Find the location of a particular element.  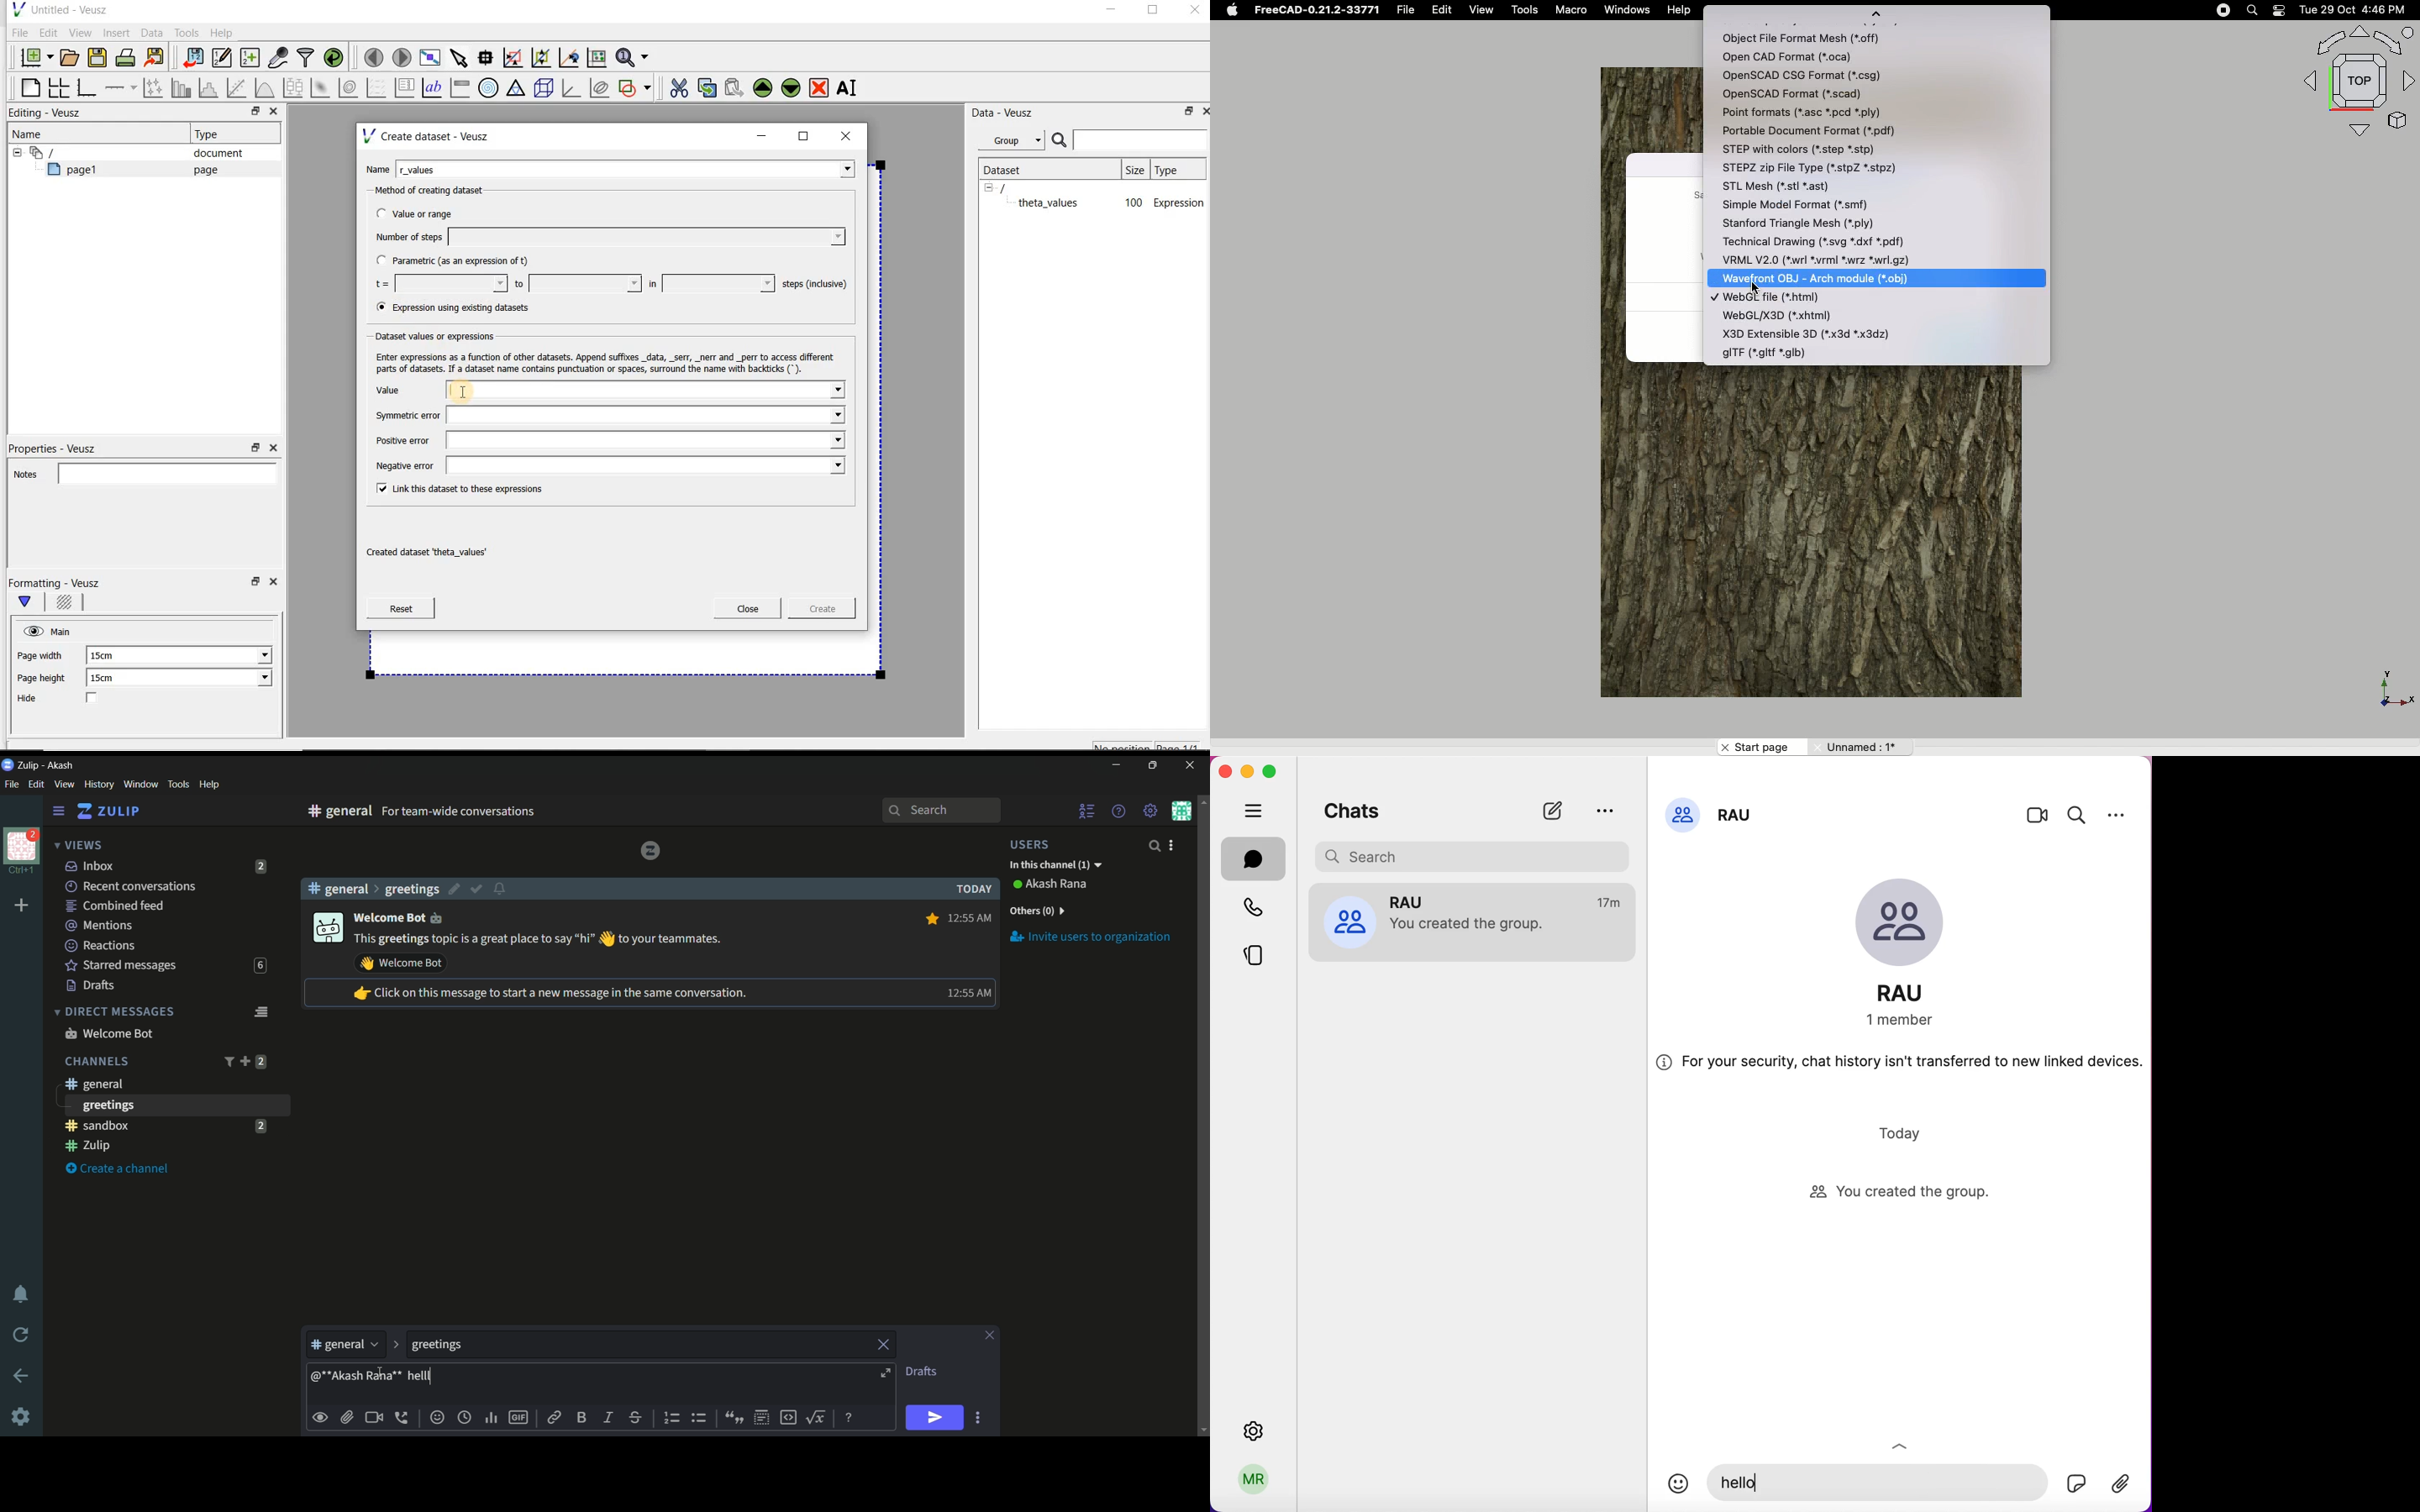

copy the selected widget is located at coordinates (708, 87).